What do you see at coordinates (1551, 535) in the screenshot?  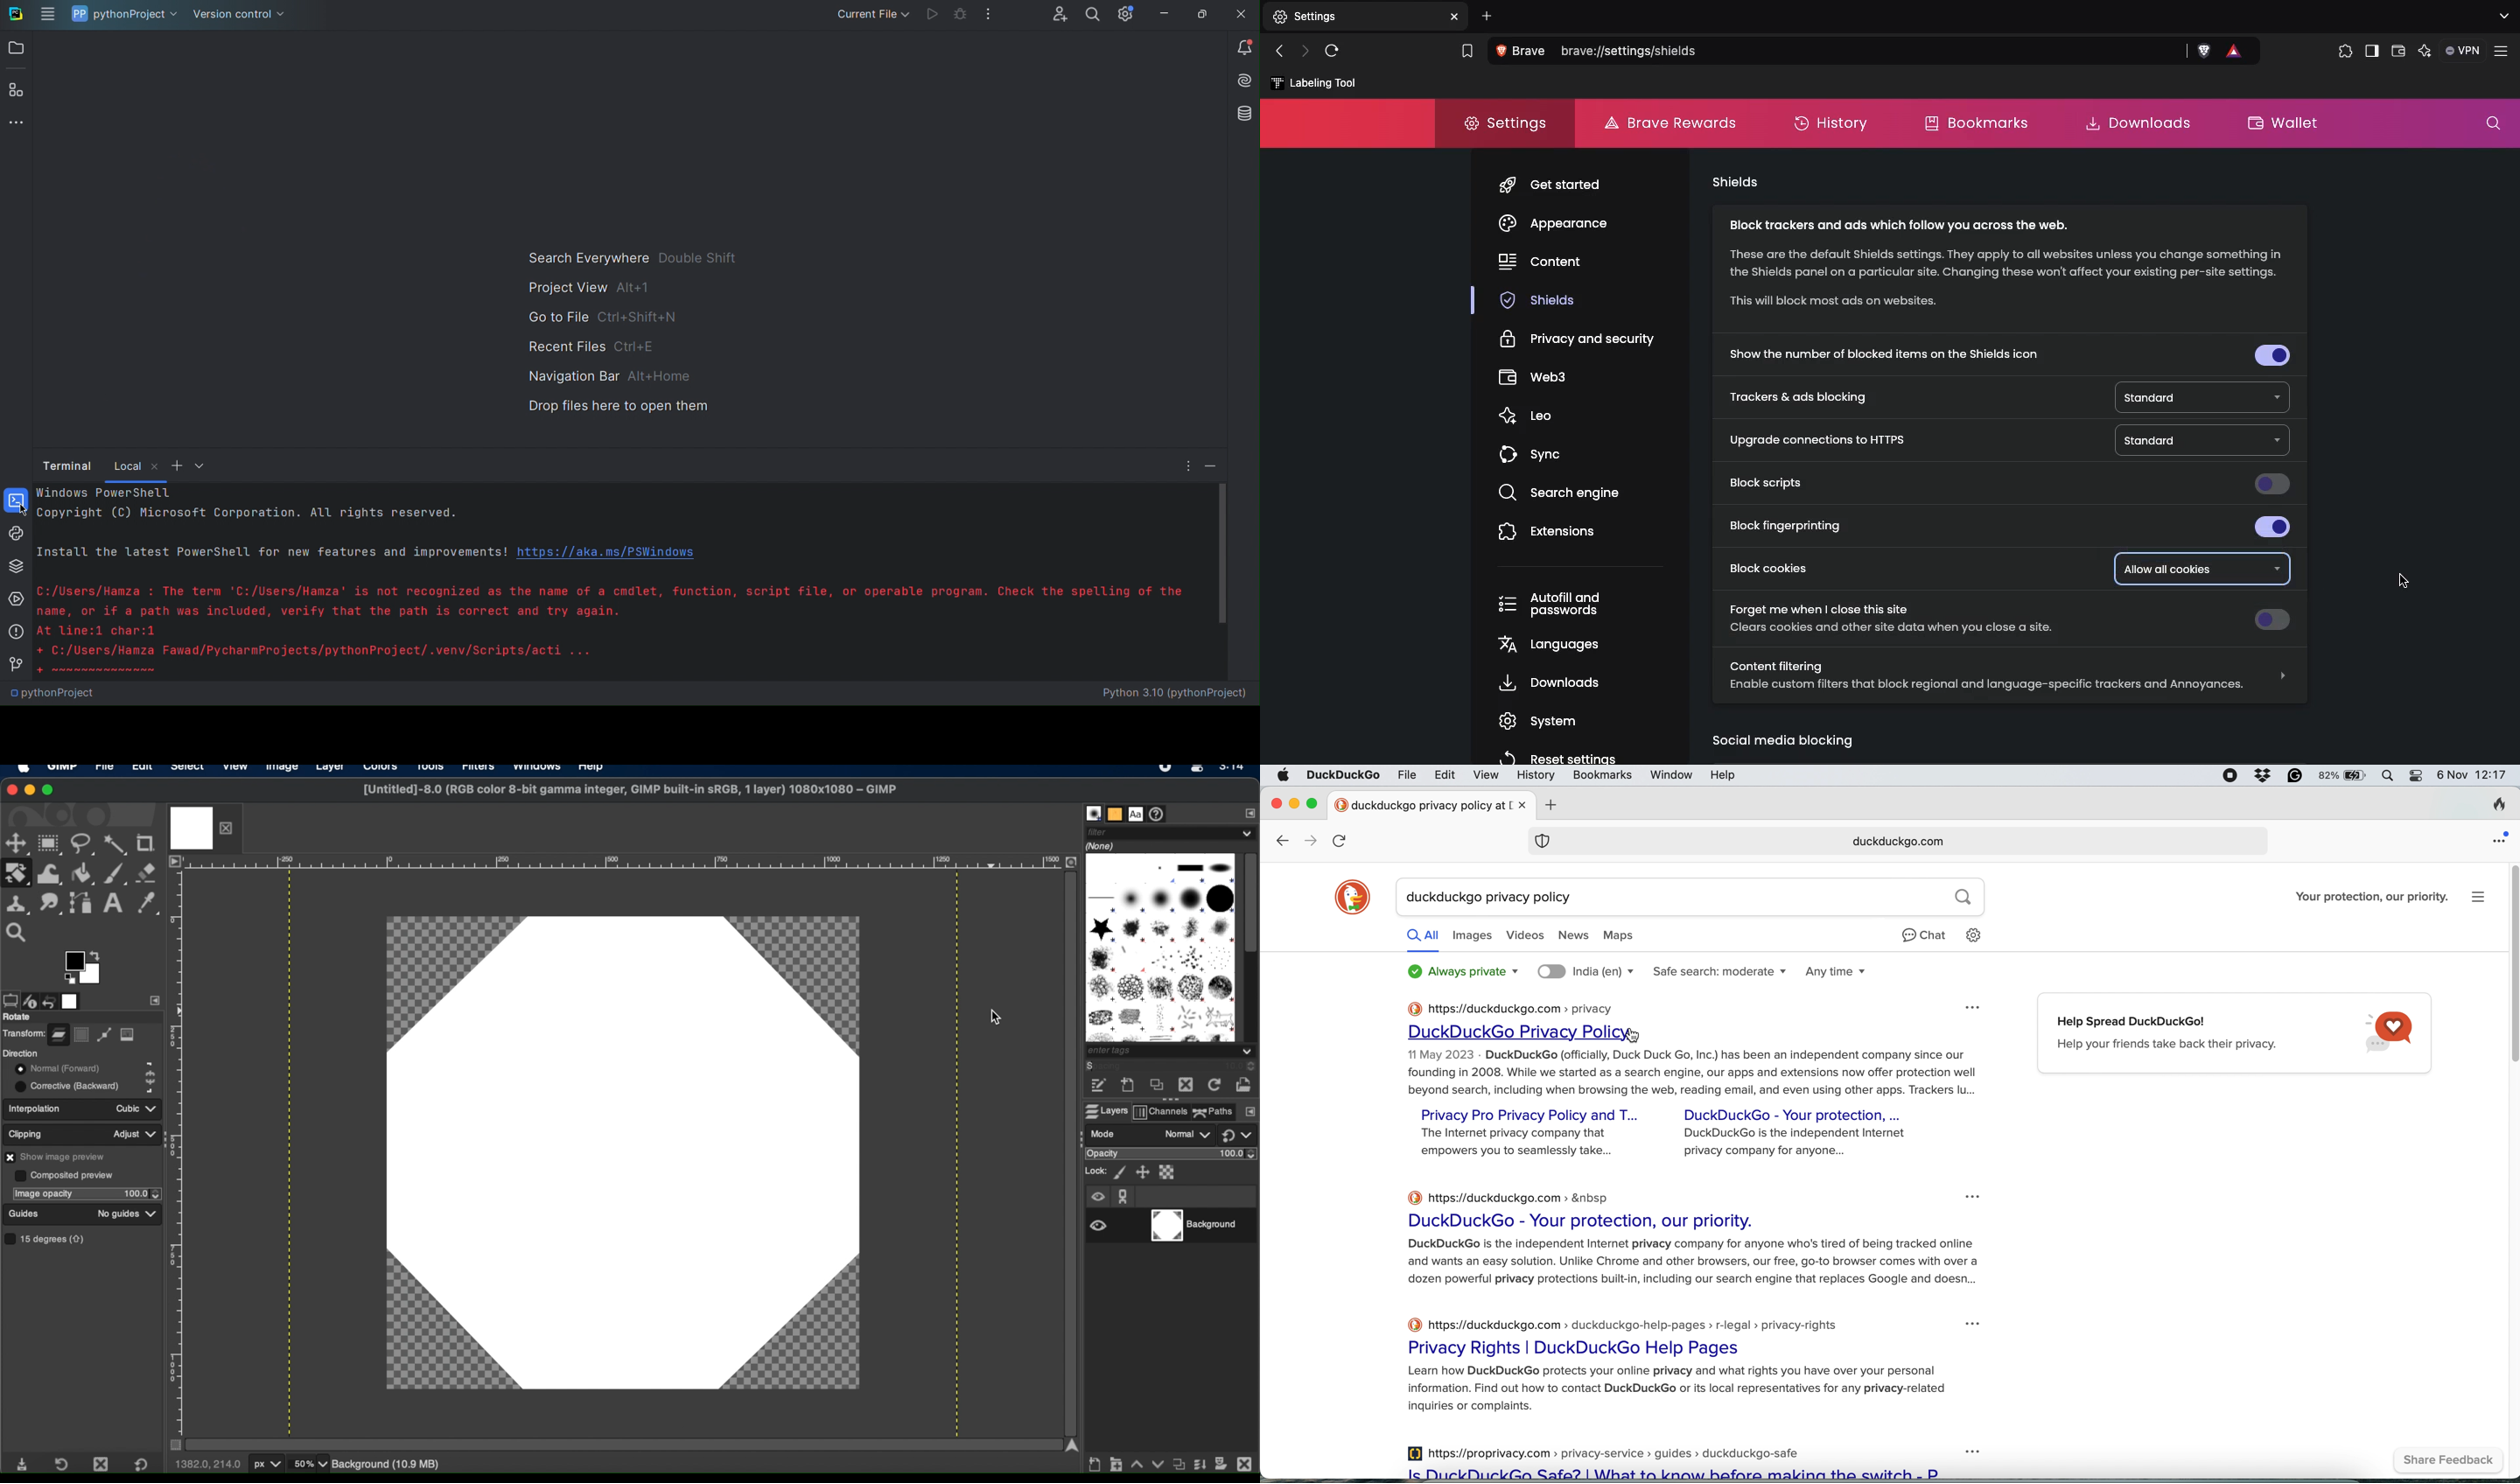 I see `Extensions` at bounding box center [1551, 535].